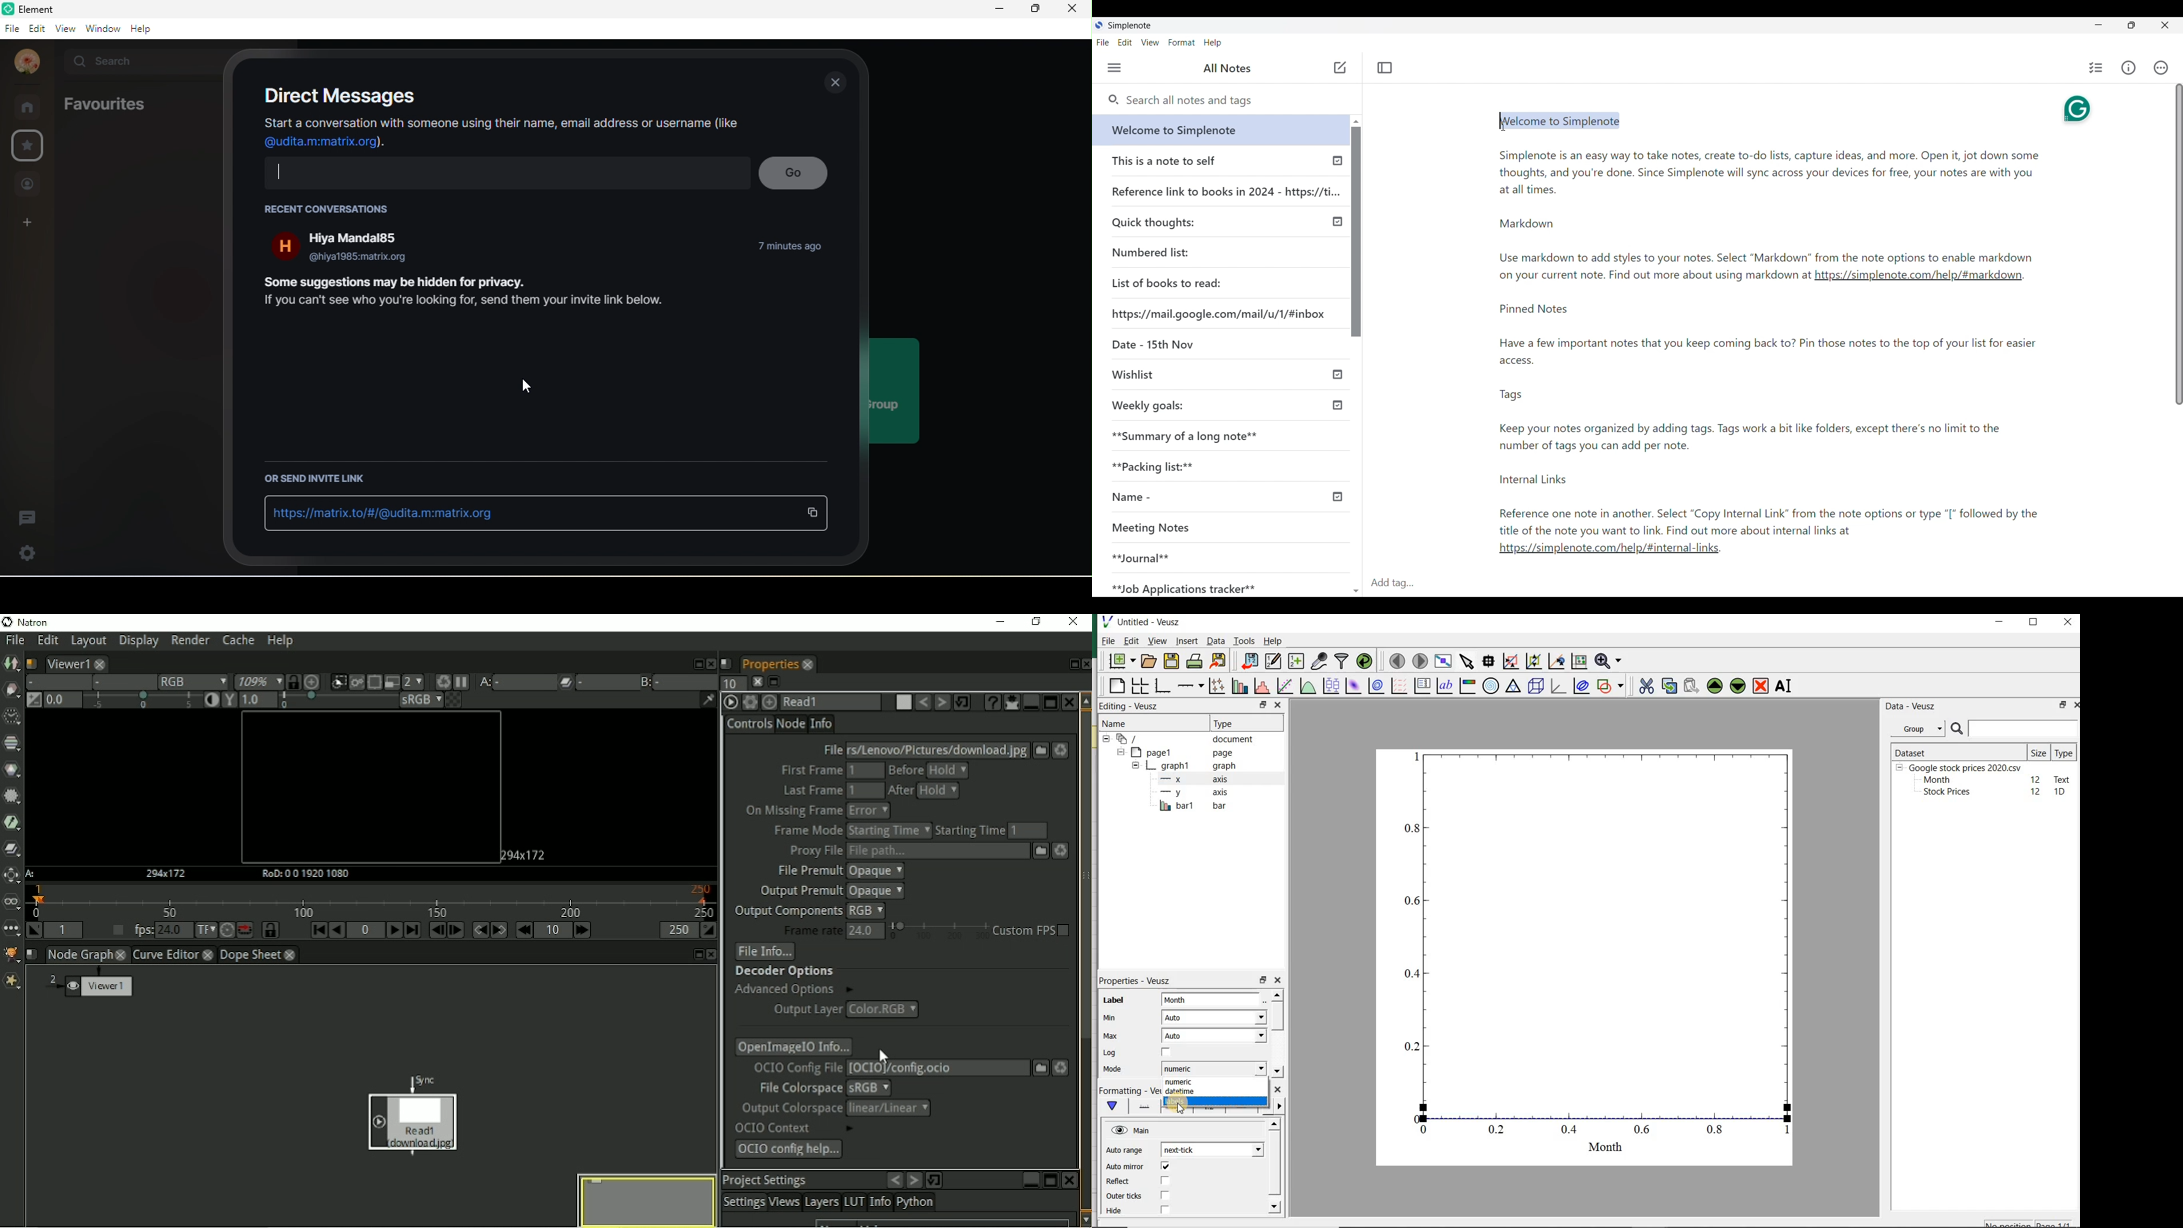 The image size is (2184, 1232). I want to click on click to recenter graph axes, so click(1555, 662).